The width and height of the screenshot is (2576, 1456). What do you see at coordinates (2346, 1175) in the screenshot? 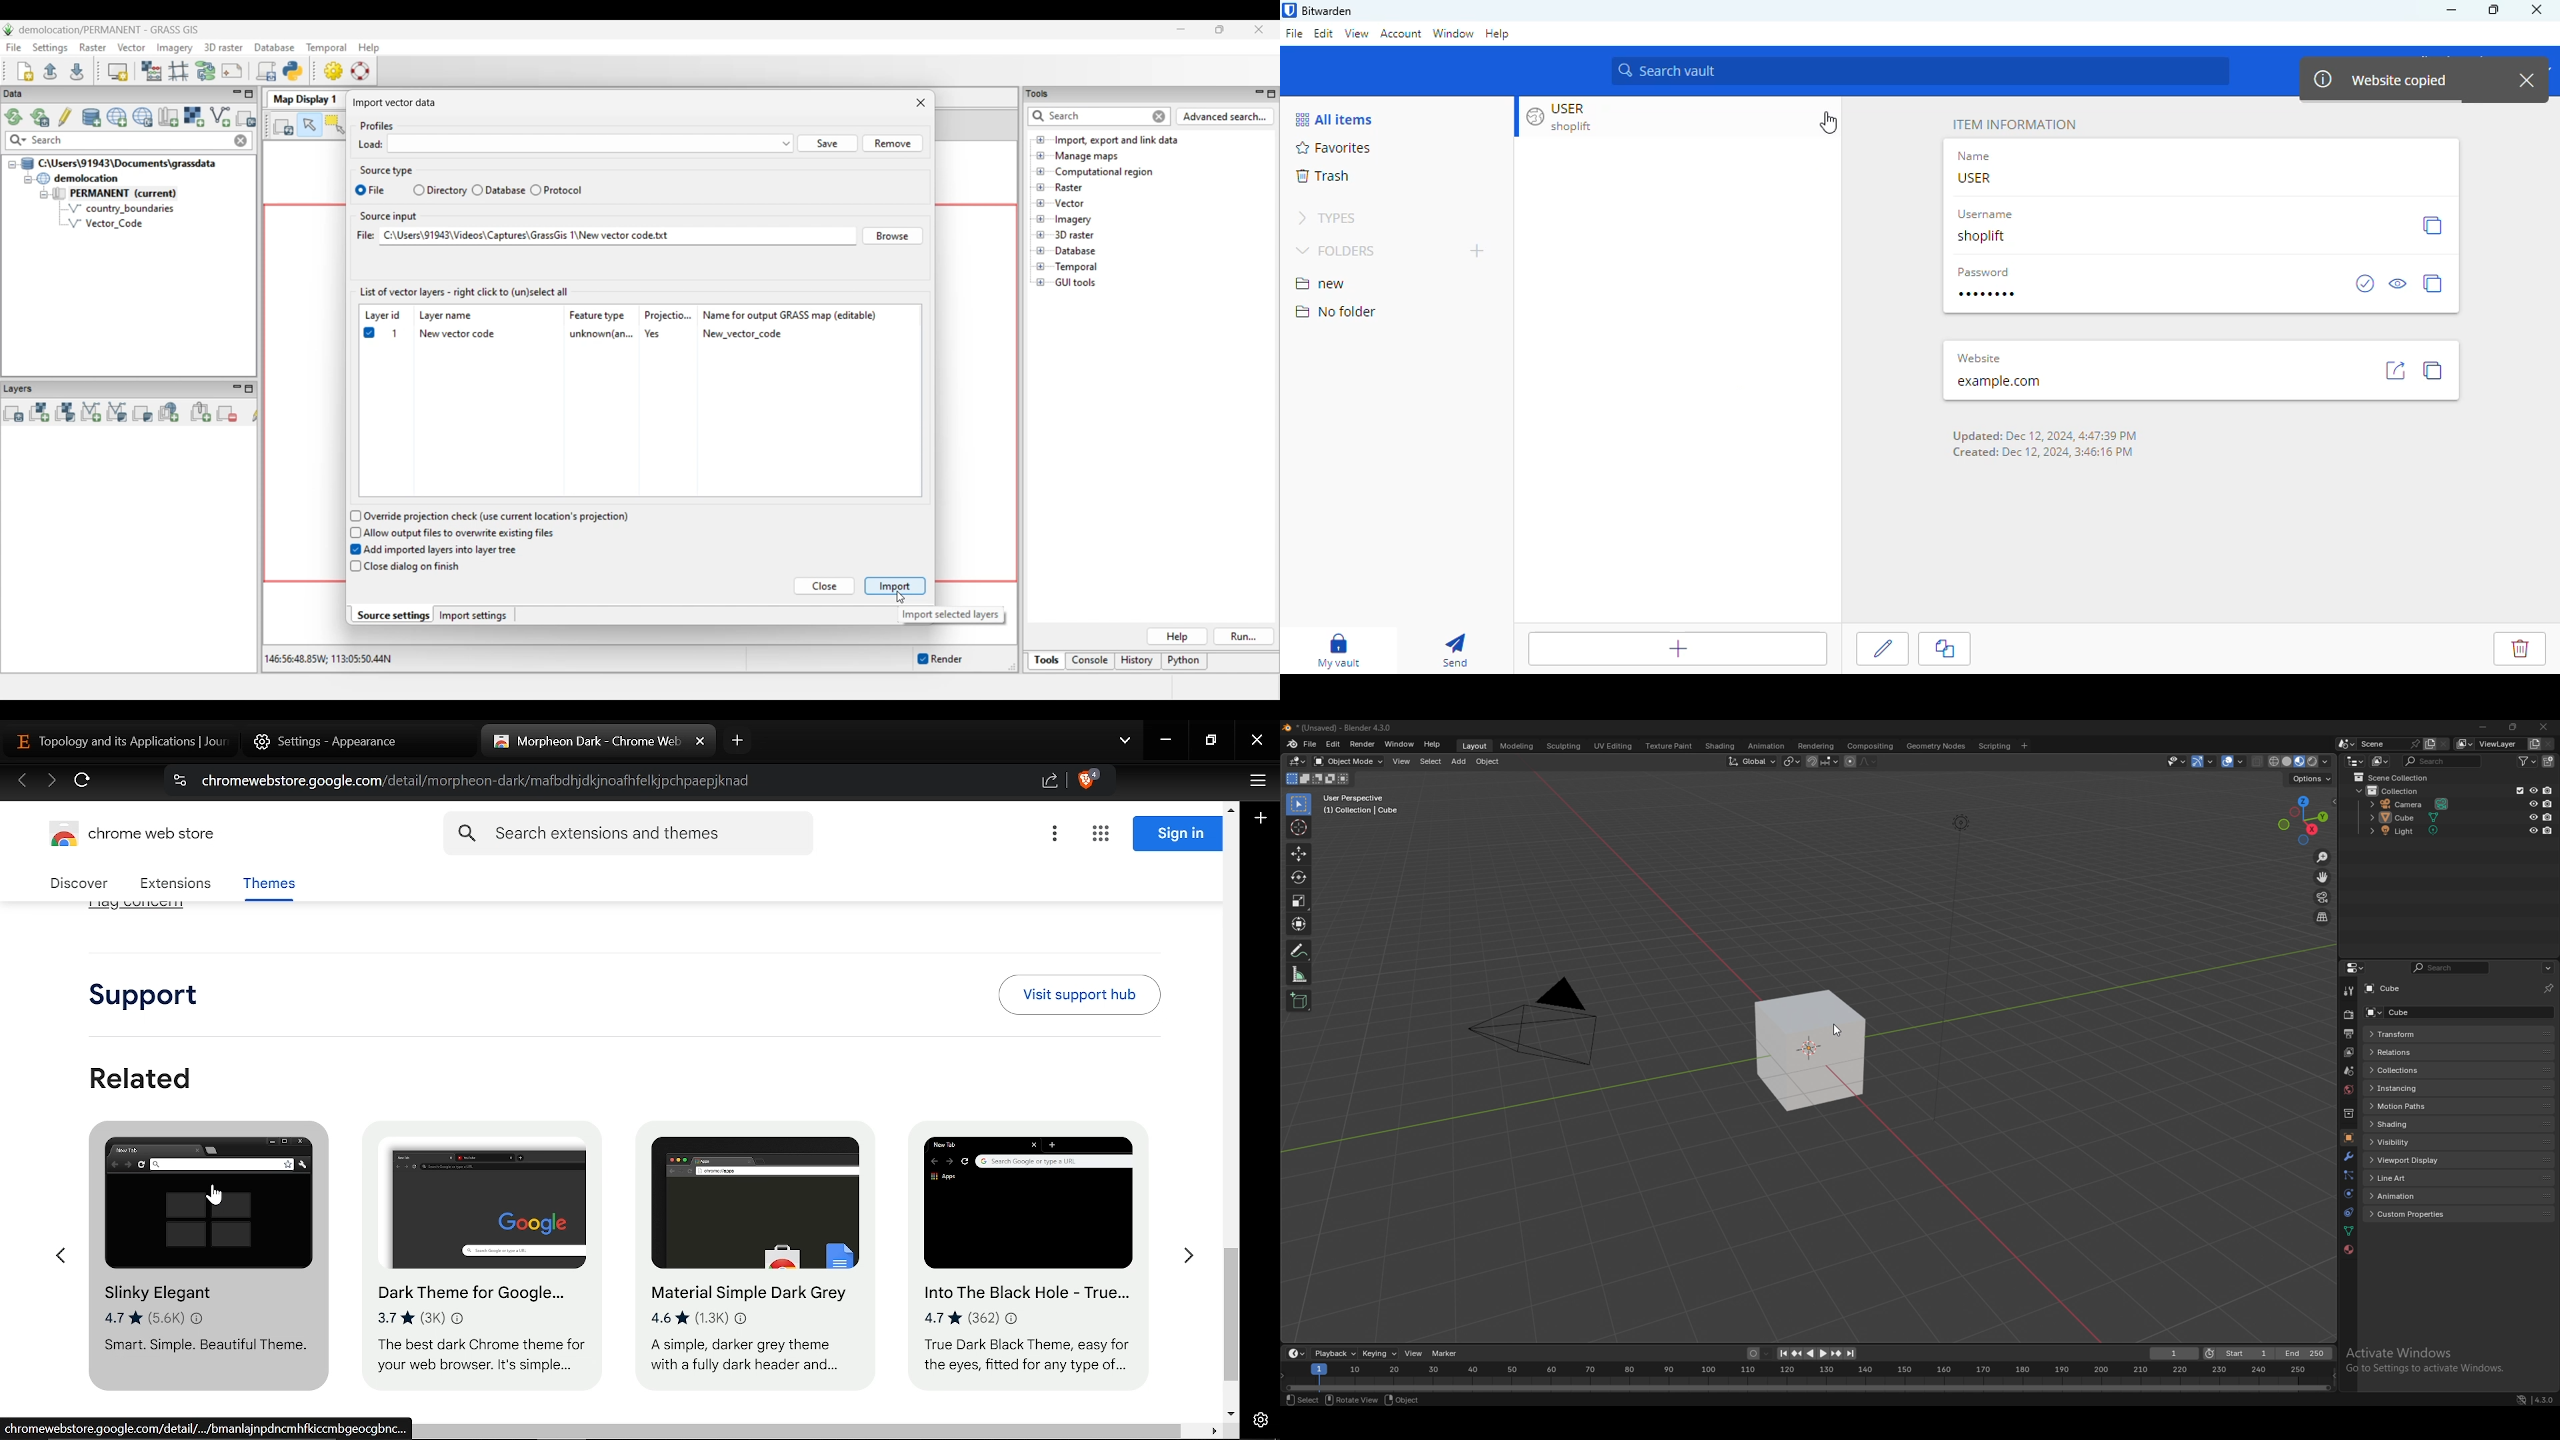
I see `particles` at bounding box center [2346, 1175].